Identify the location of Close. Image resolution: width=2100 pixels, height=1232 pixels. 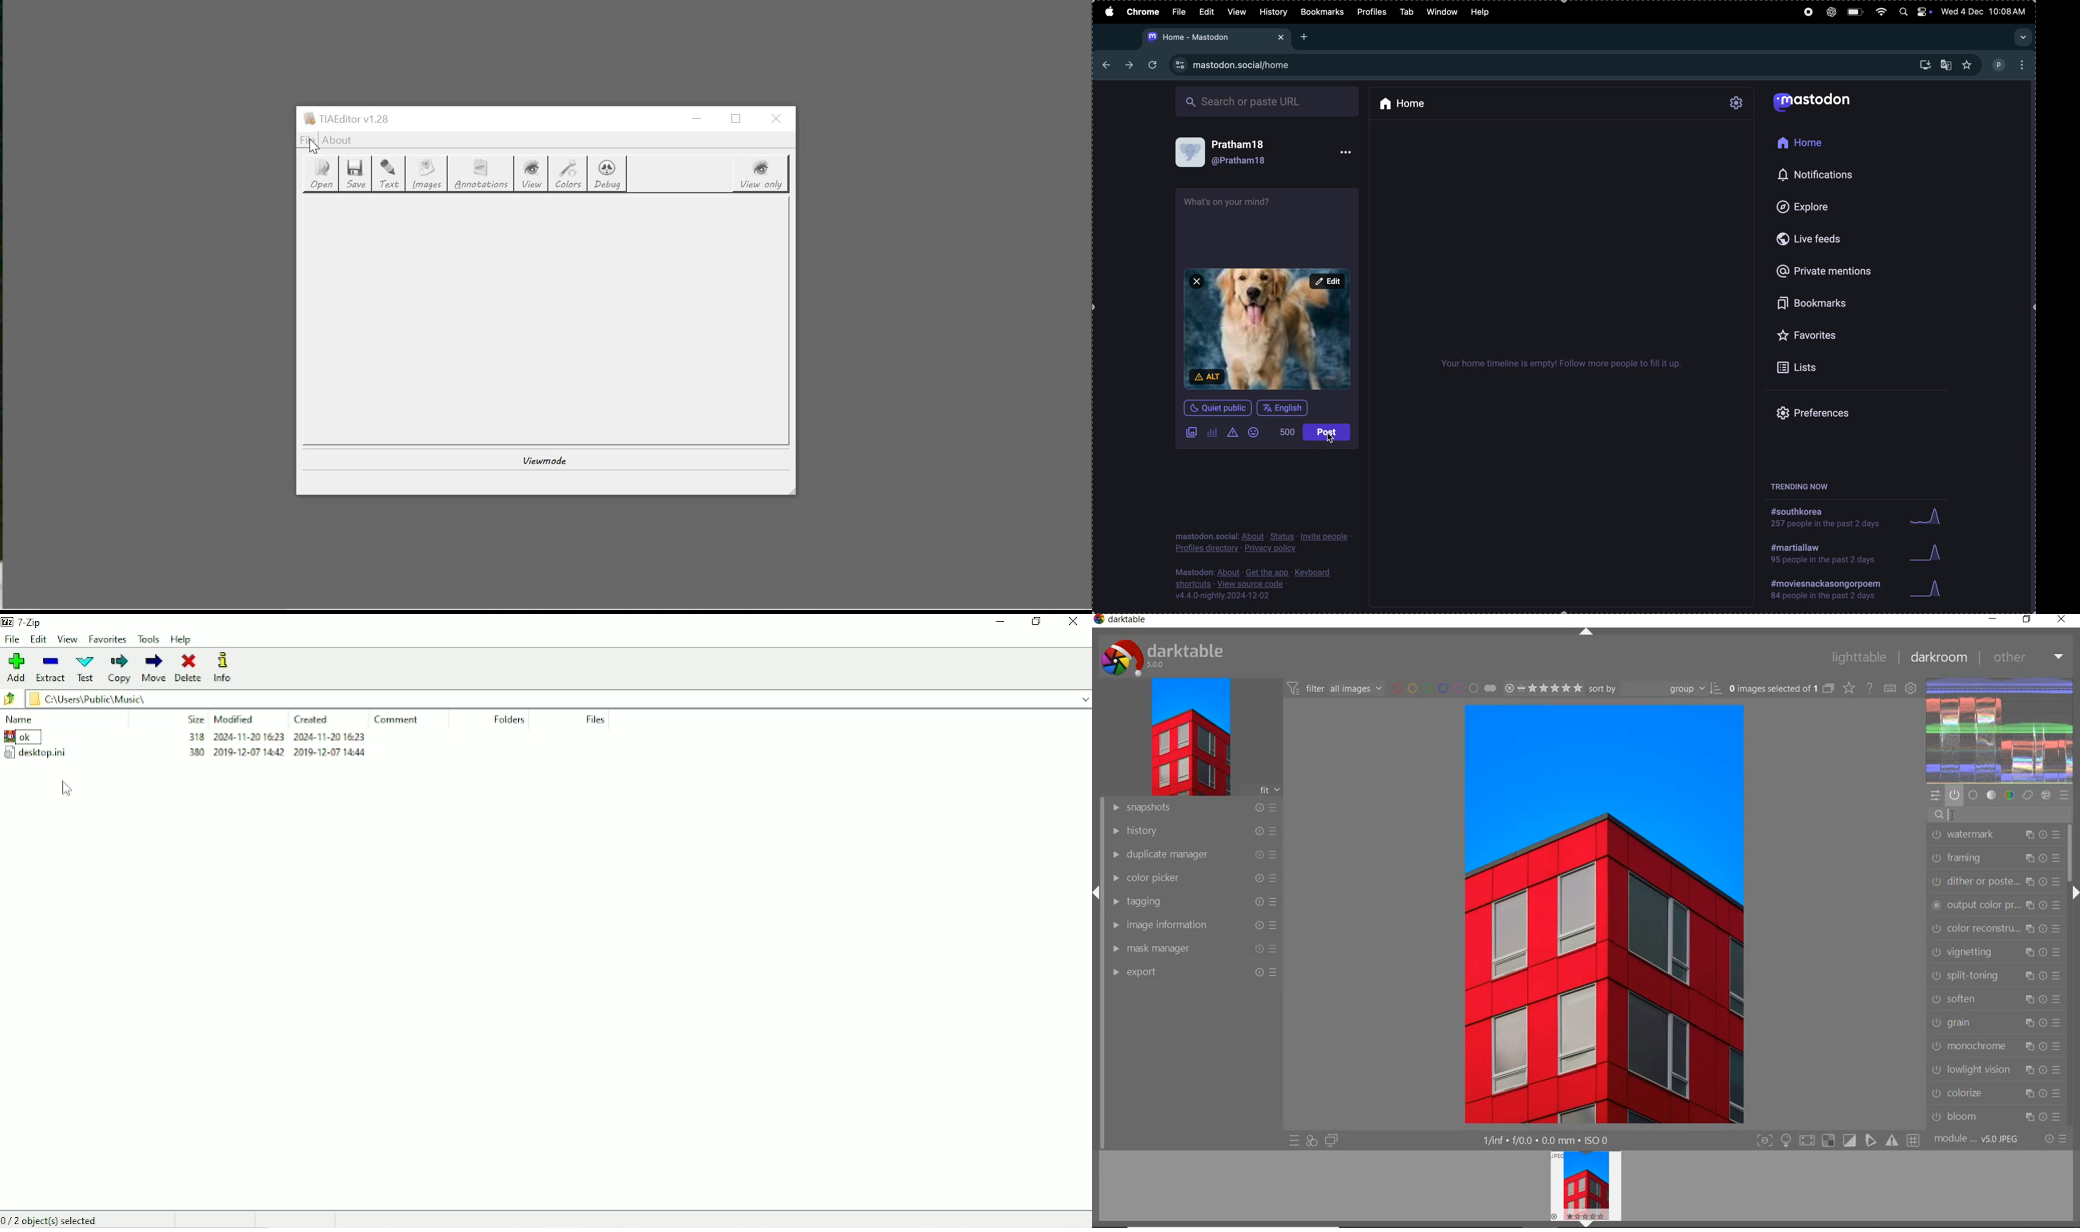
(1074, 622).